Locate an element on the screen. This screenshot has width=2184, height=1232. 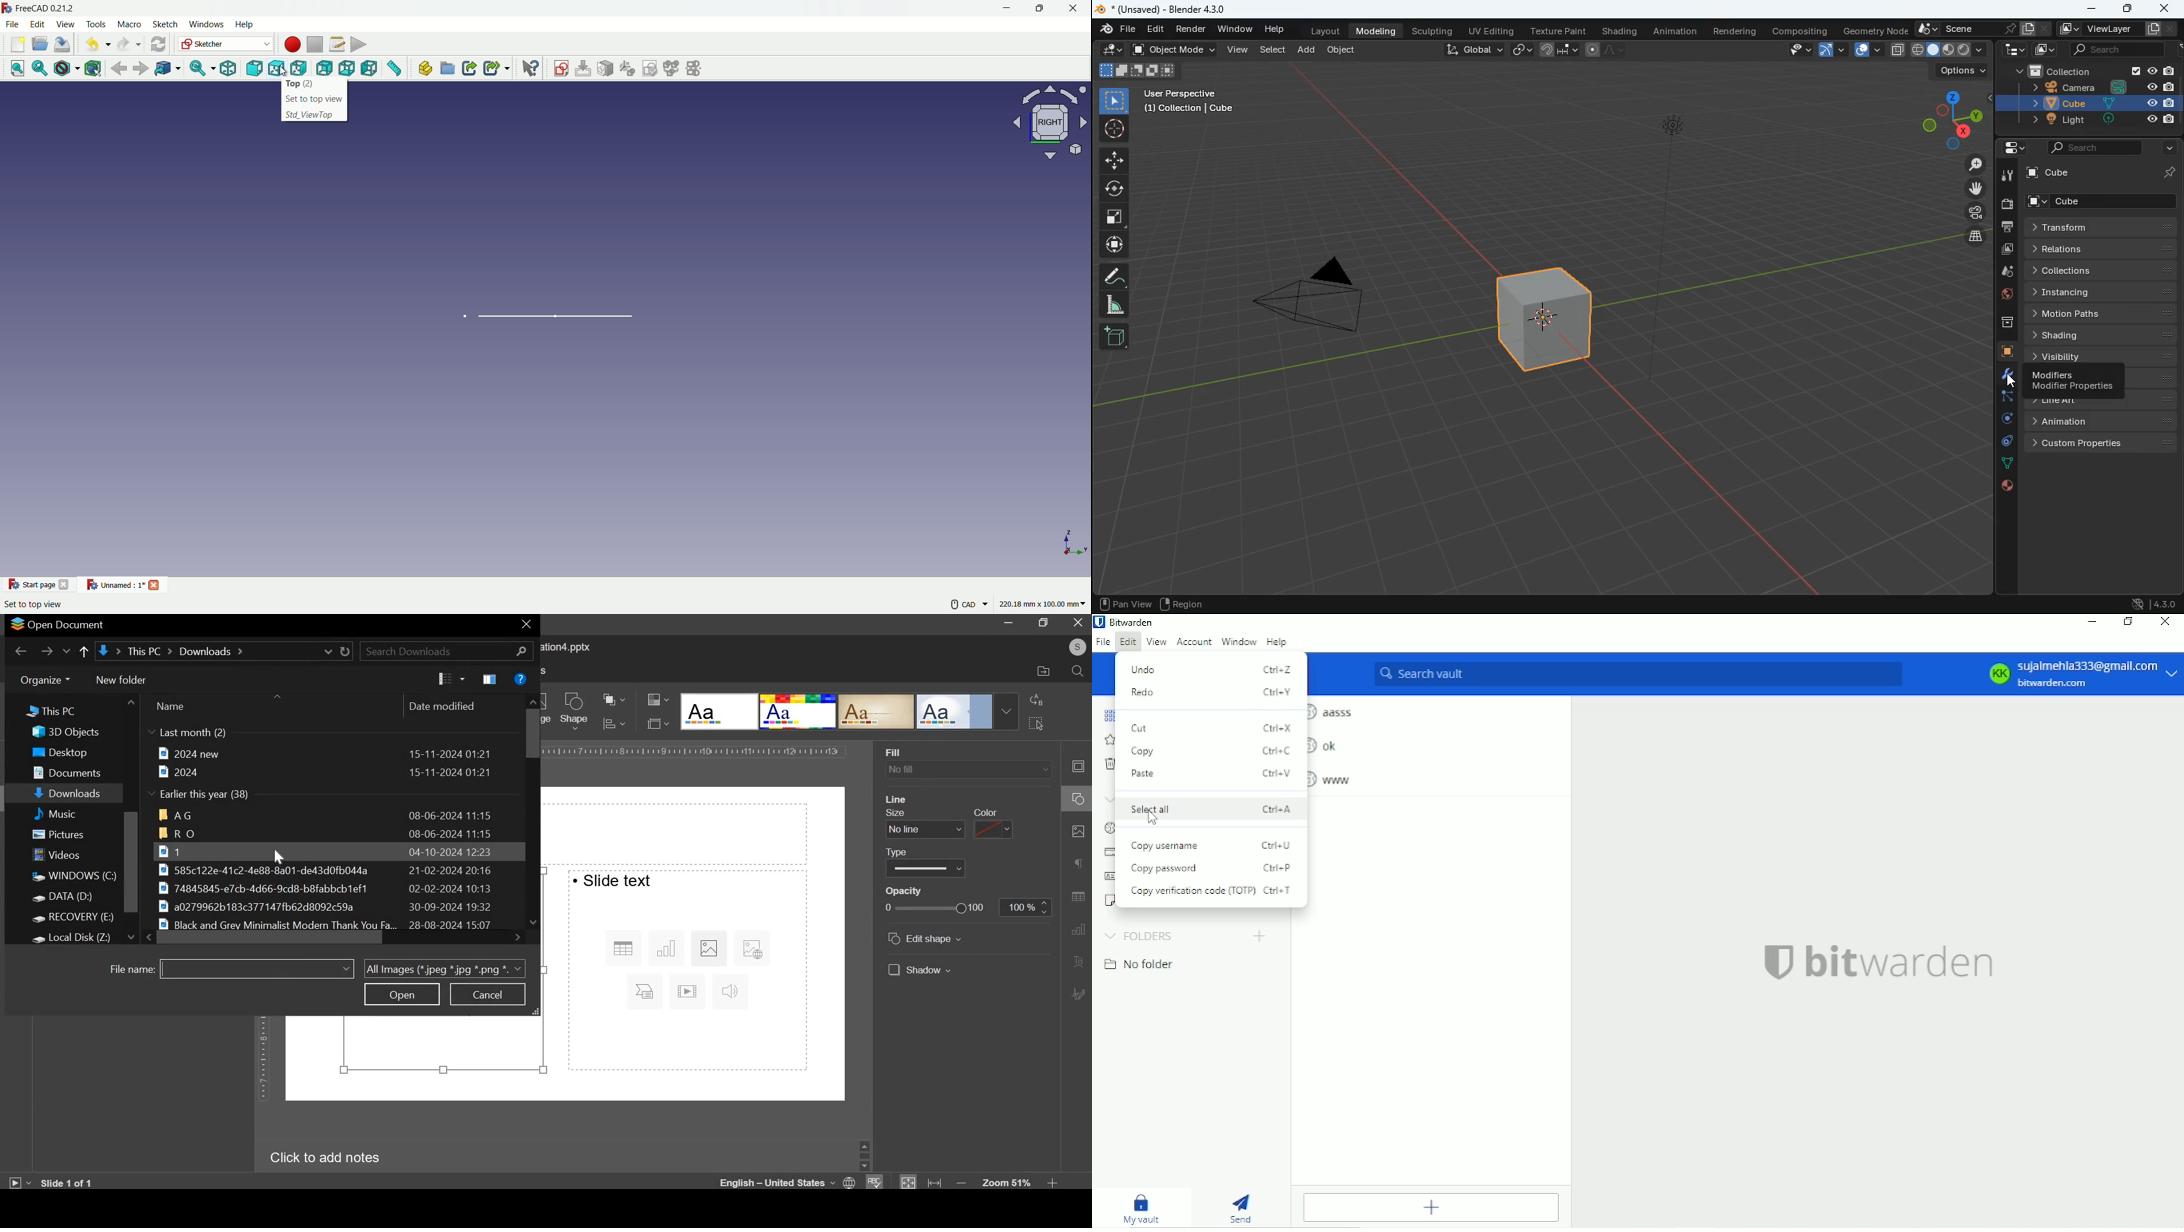
fit all is located at coordinates (18, 69).